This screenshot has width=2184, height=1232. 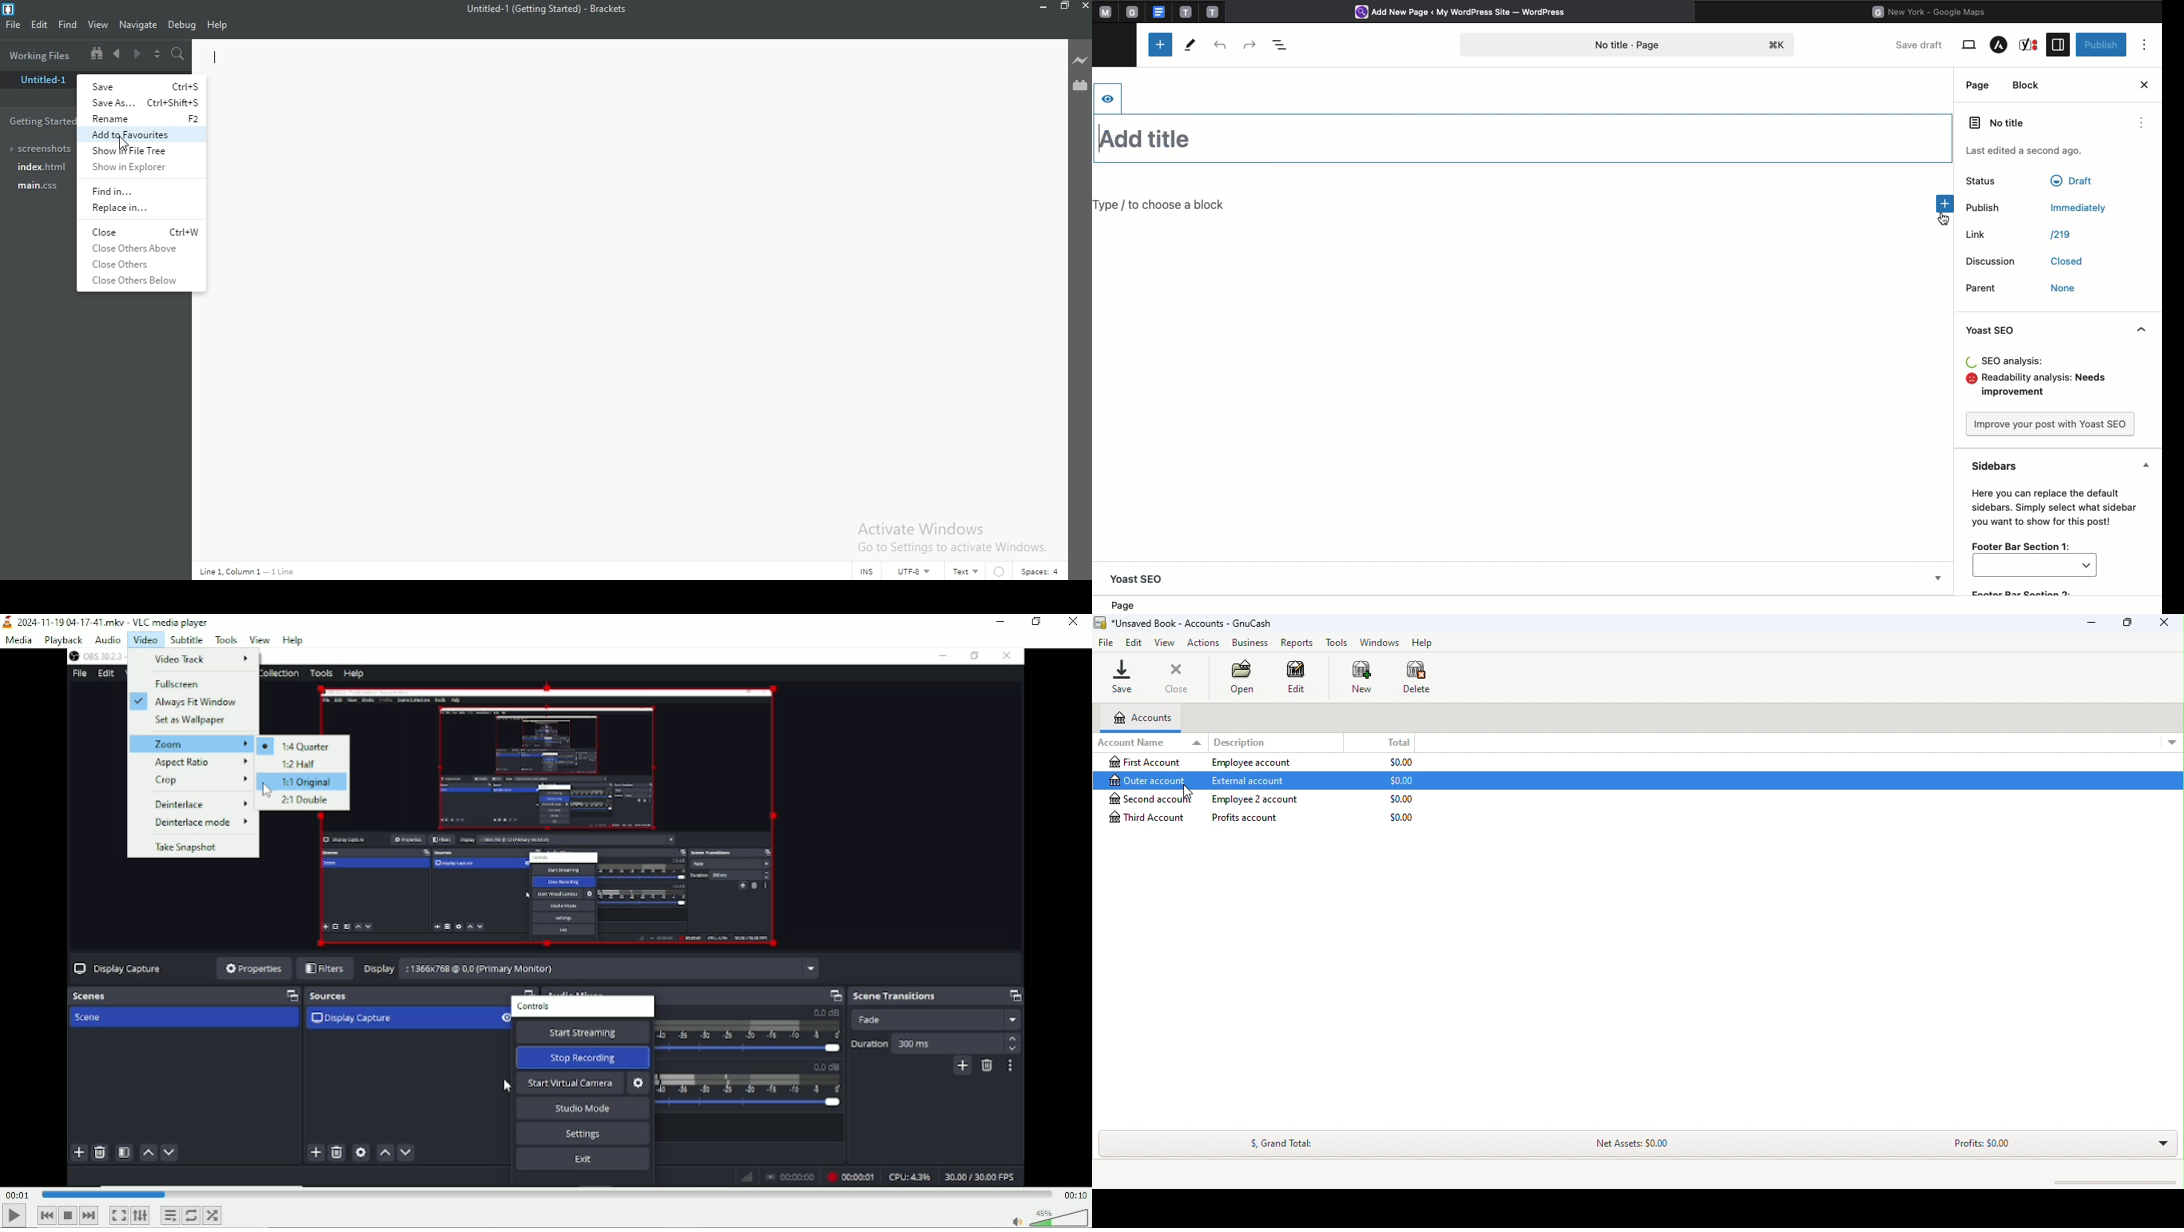 I want to click on View, so click(x=1969, y=45).